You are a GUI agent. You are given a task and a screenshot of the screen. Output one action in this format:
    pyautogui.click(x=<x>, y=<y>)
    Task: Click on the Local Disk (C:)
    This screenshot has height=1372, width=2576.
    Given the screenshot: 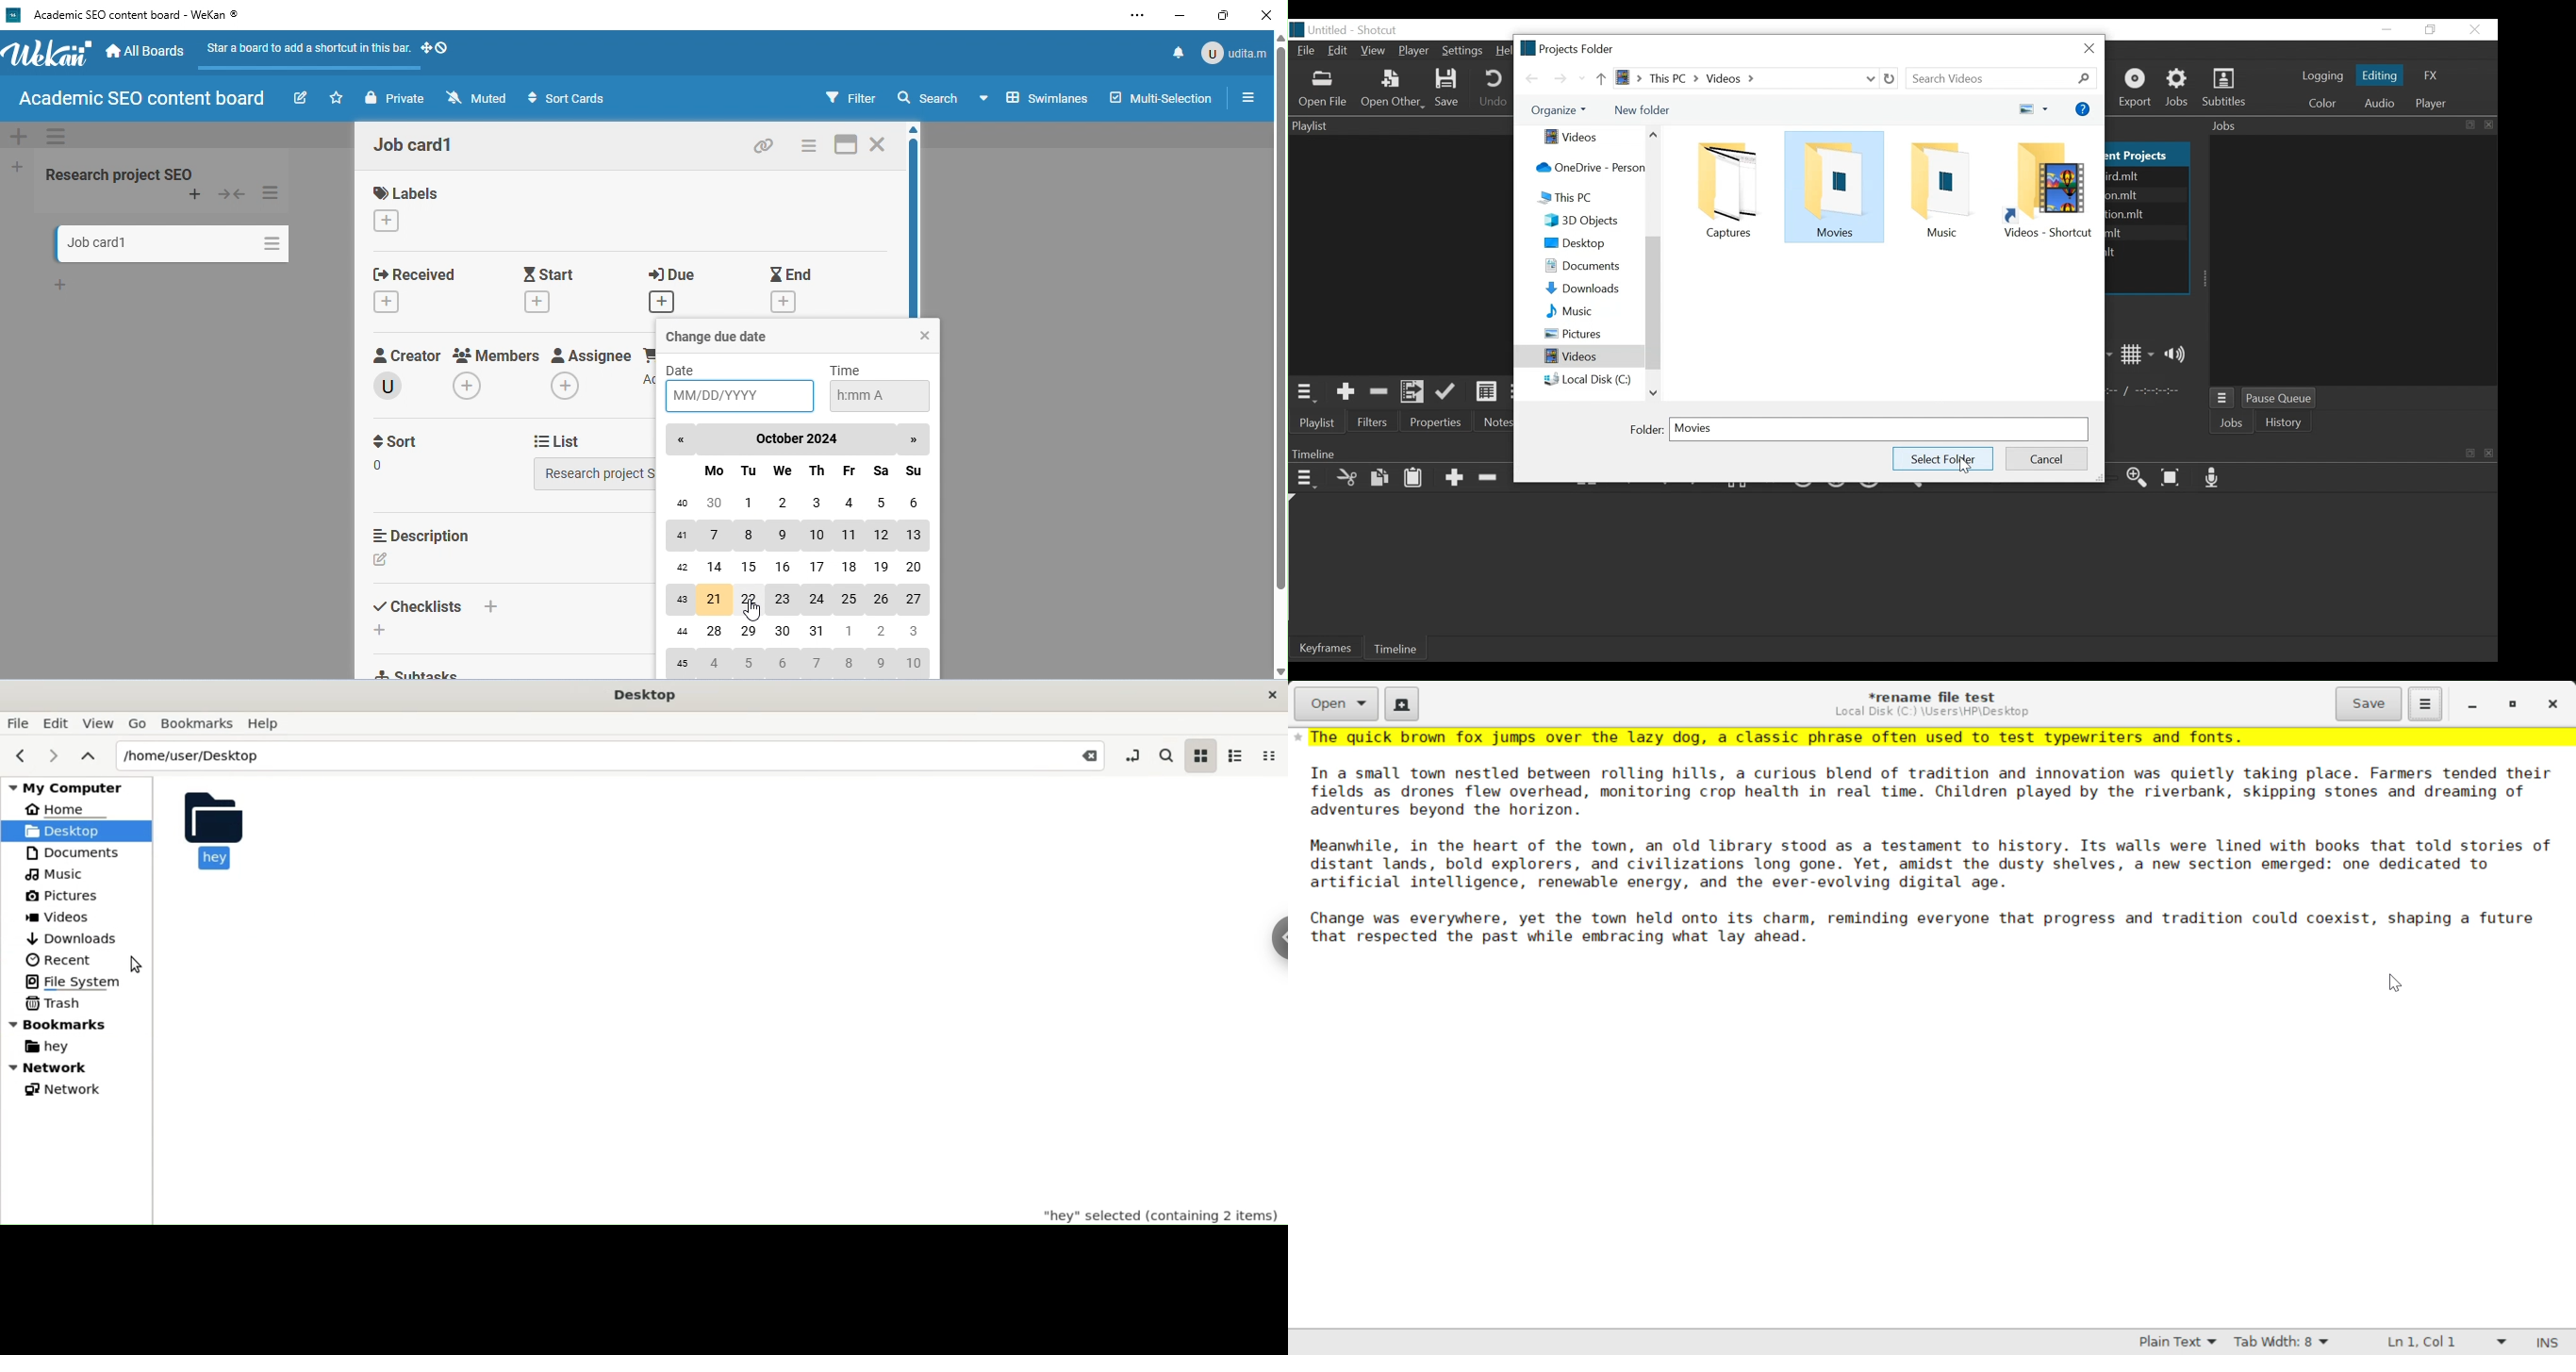 What is the action you would take?
    pyautogui.click(x=1587, y=378)
    